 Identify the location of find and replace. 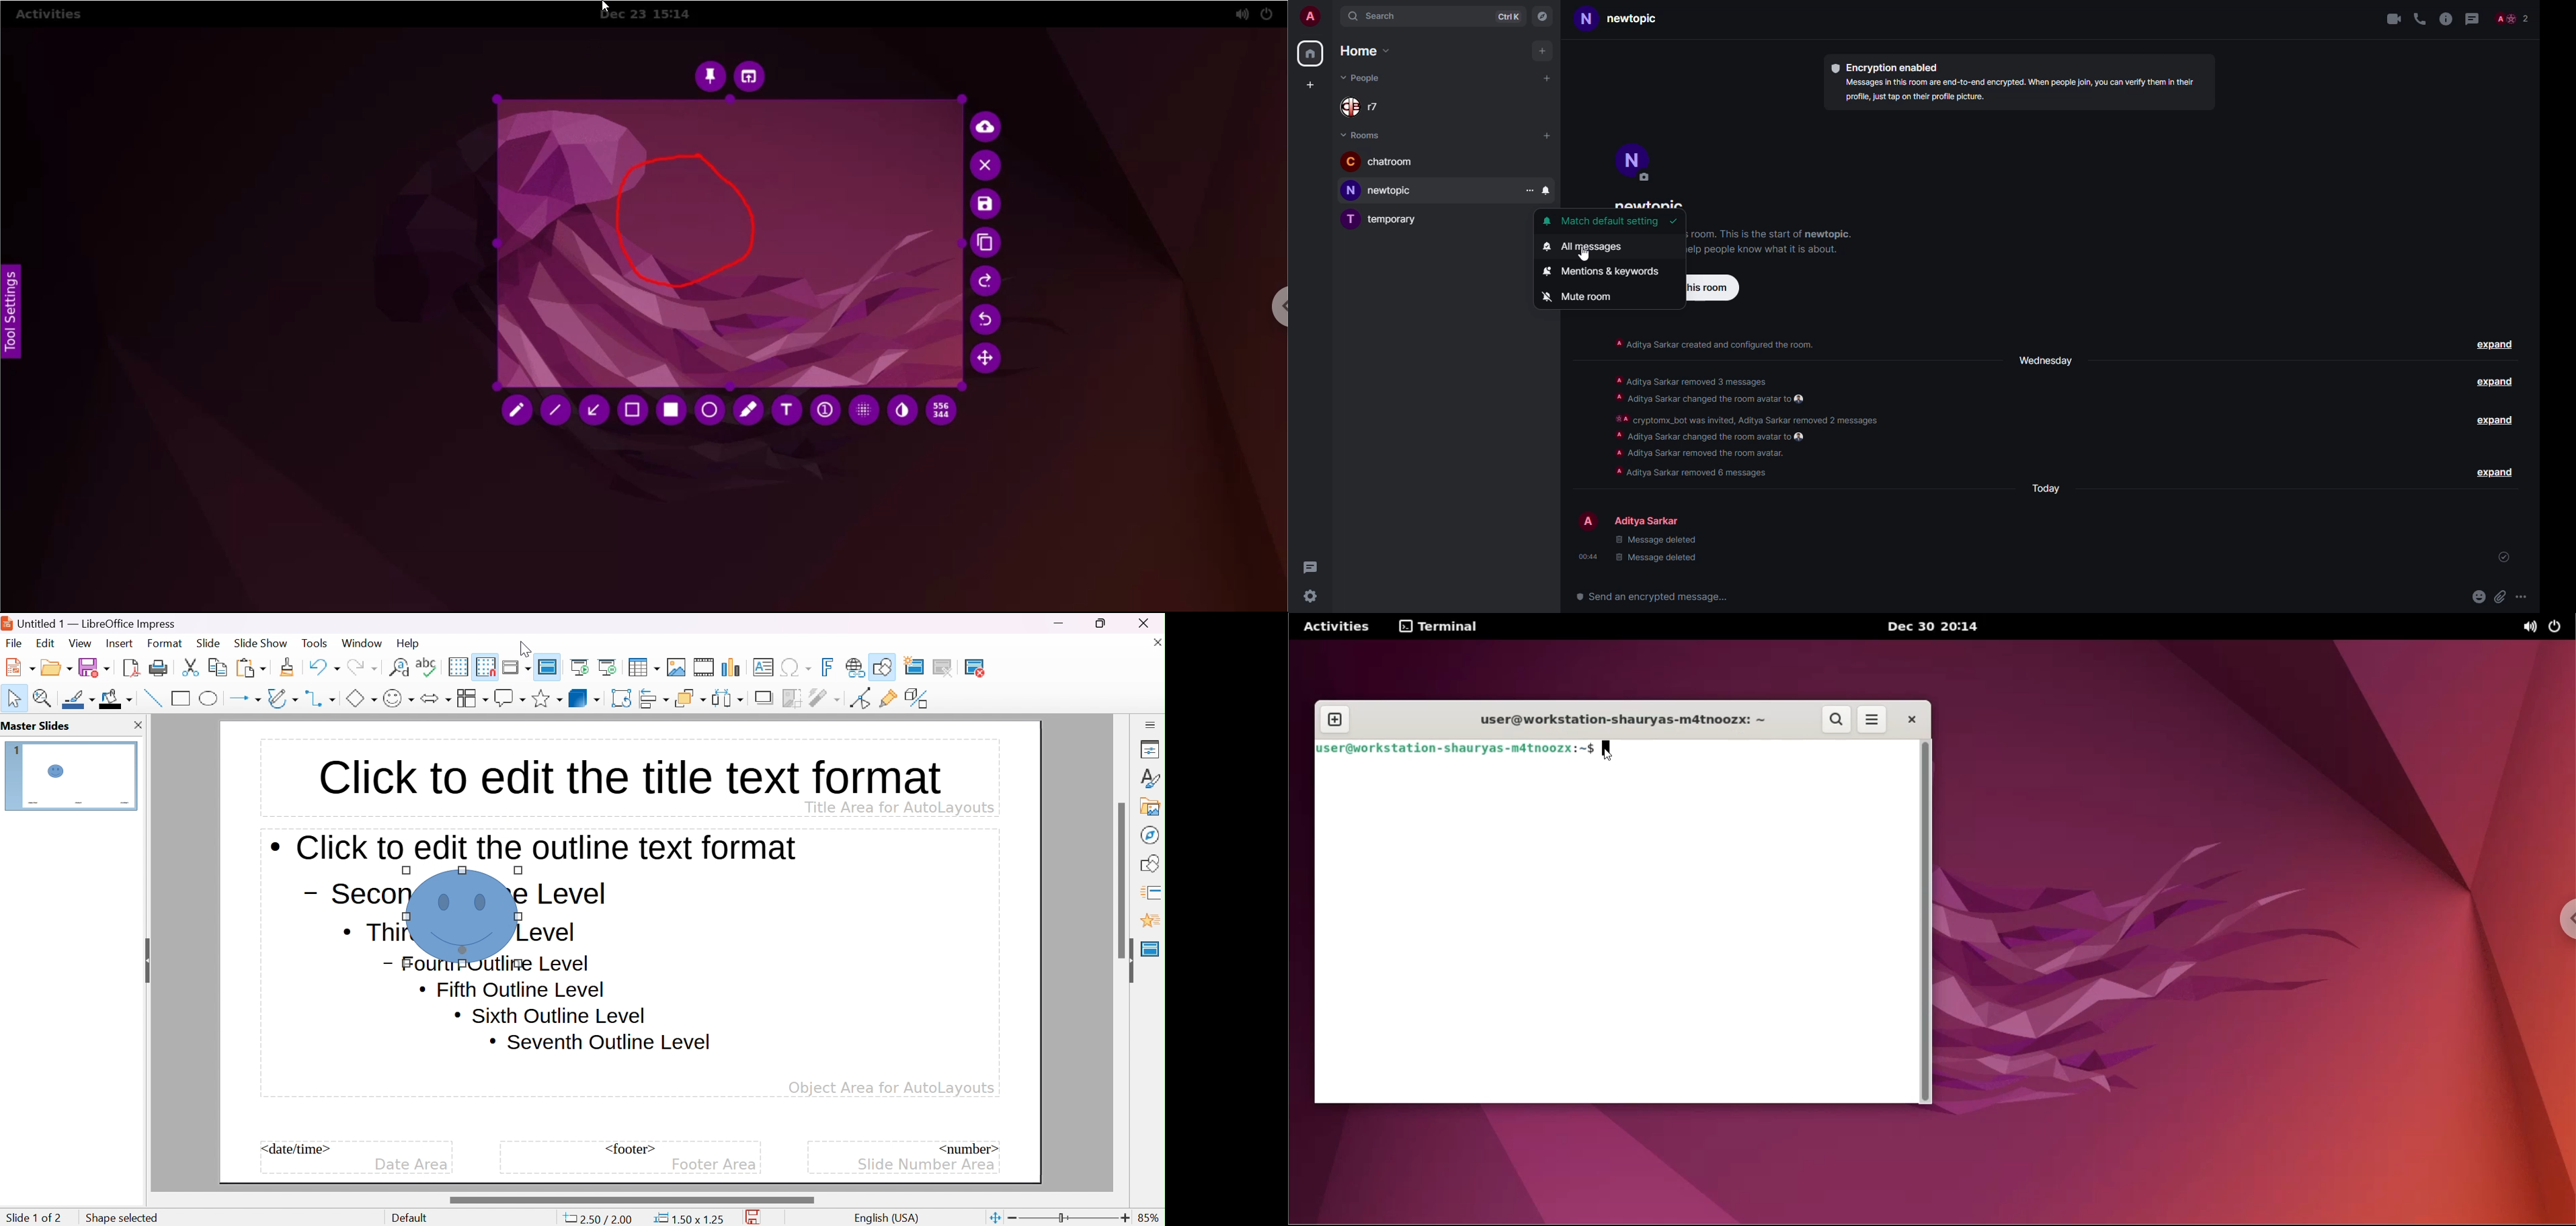
(399, 666).